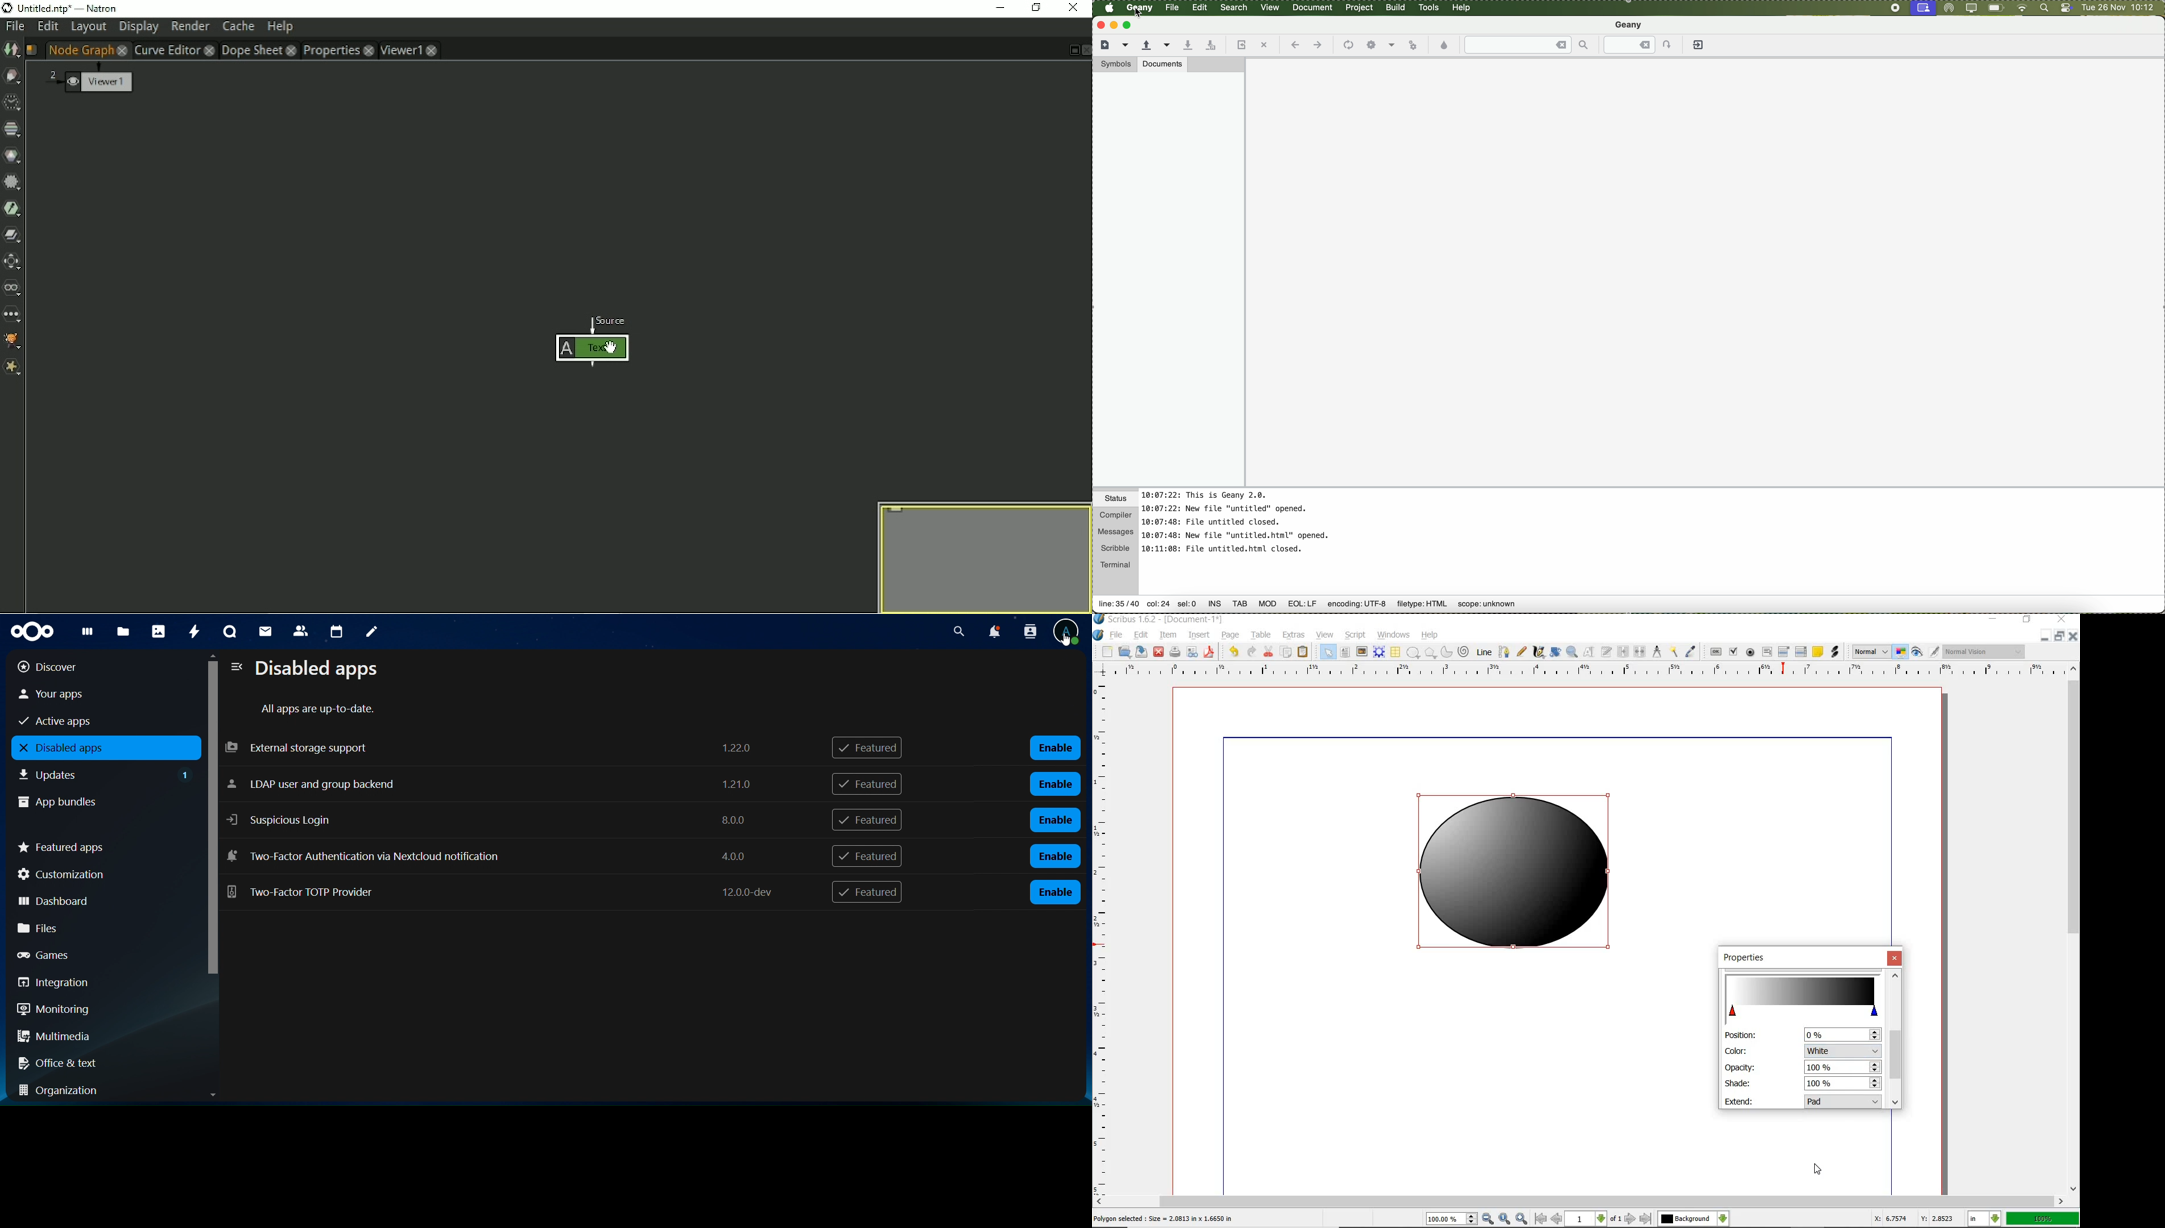 This screenshot has height=1232, width=2184. Describe the element at coordinates (101, 874) in the screenshot. I see `customization` at that location.